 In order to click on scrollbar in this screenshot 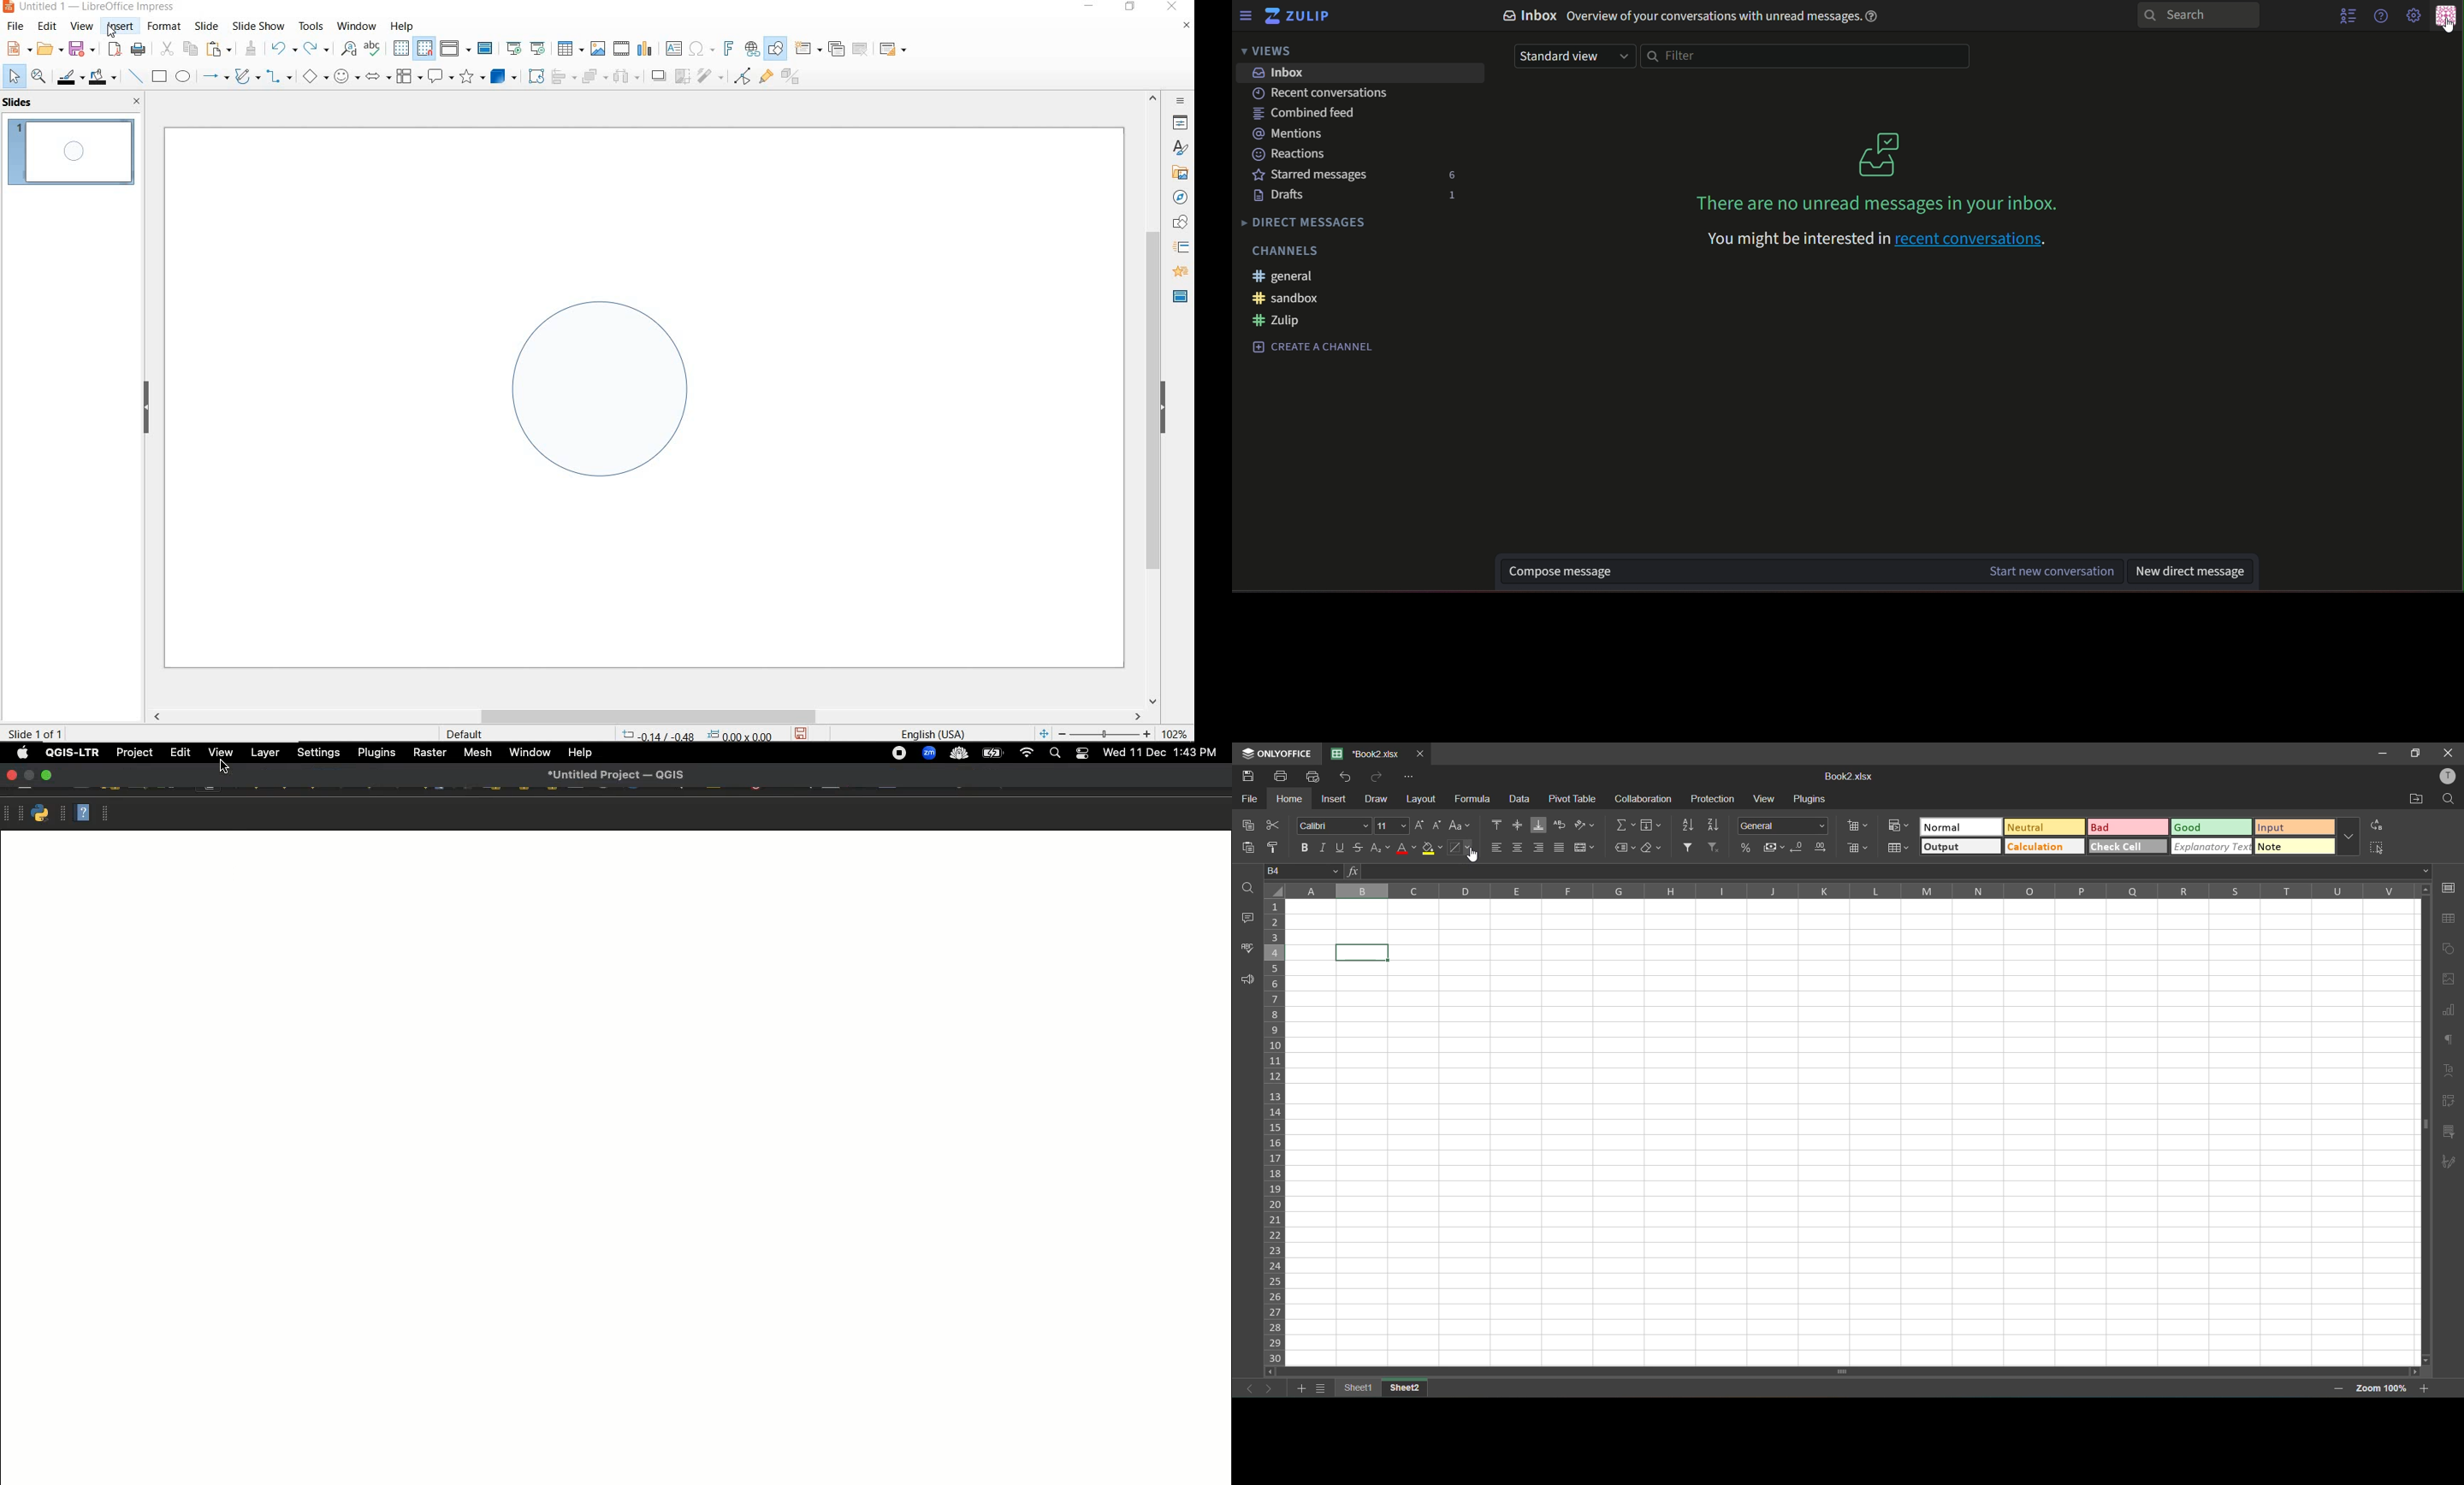, I will do `click(646, 716)`.